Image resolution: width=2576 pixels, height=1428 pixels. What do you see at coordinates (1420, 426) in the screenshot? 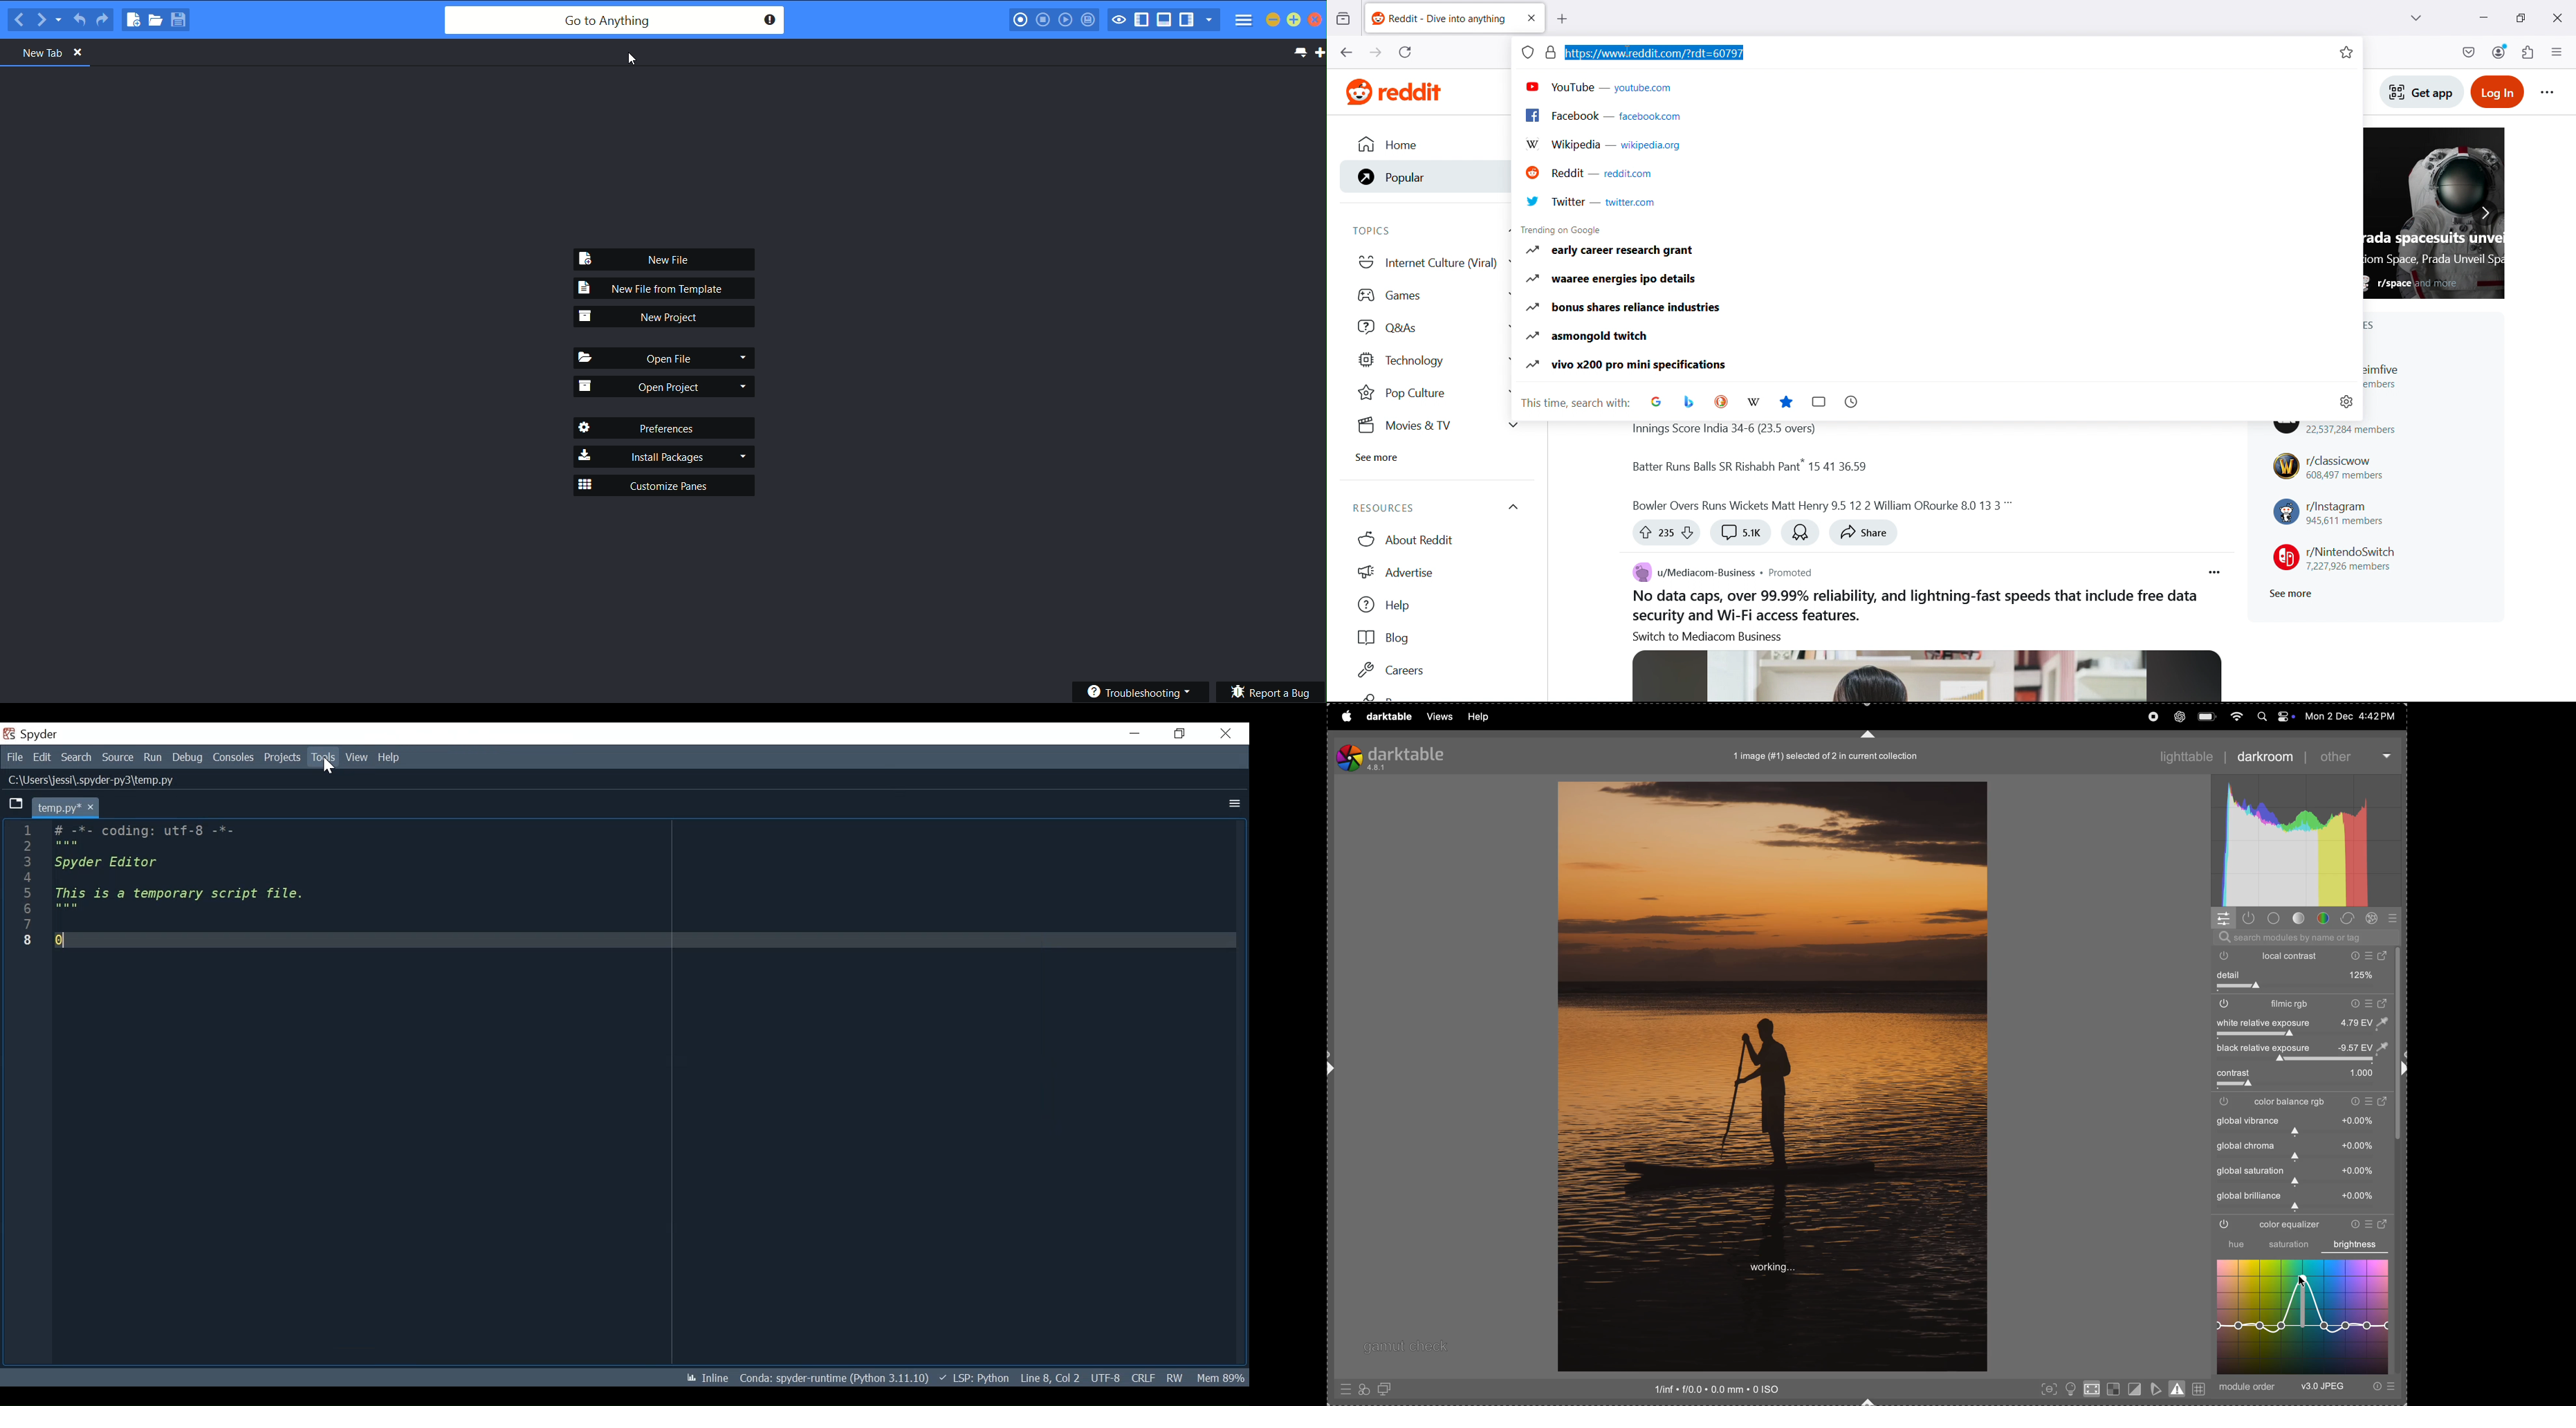
I see `Movies  & tv` at bounding box center [1420, 426].